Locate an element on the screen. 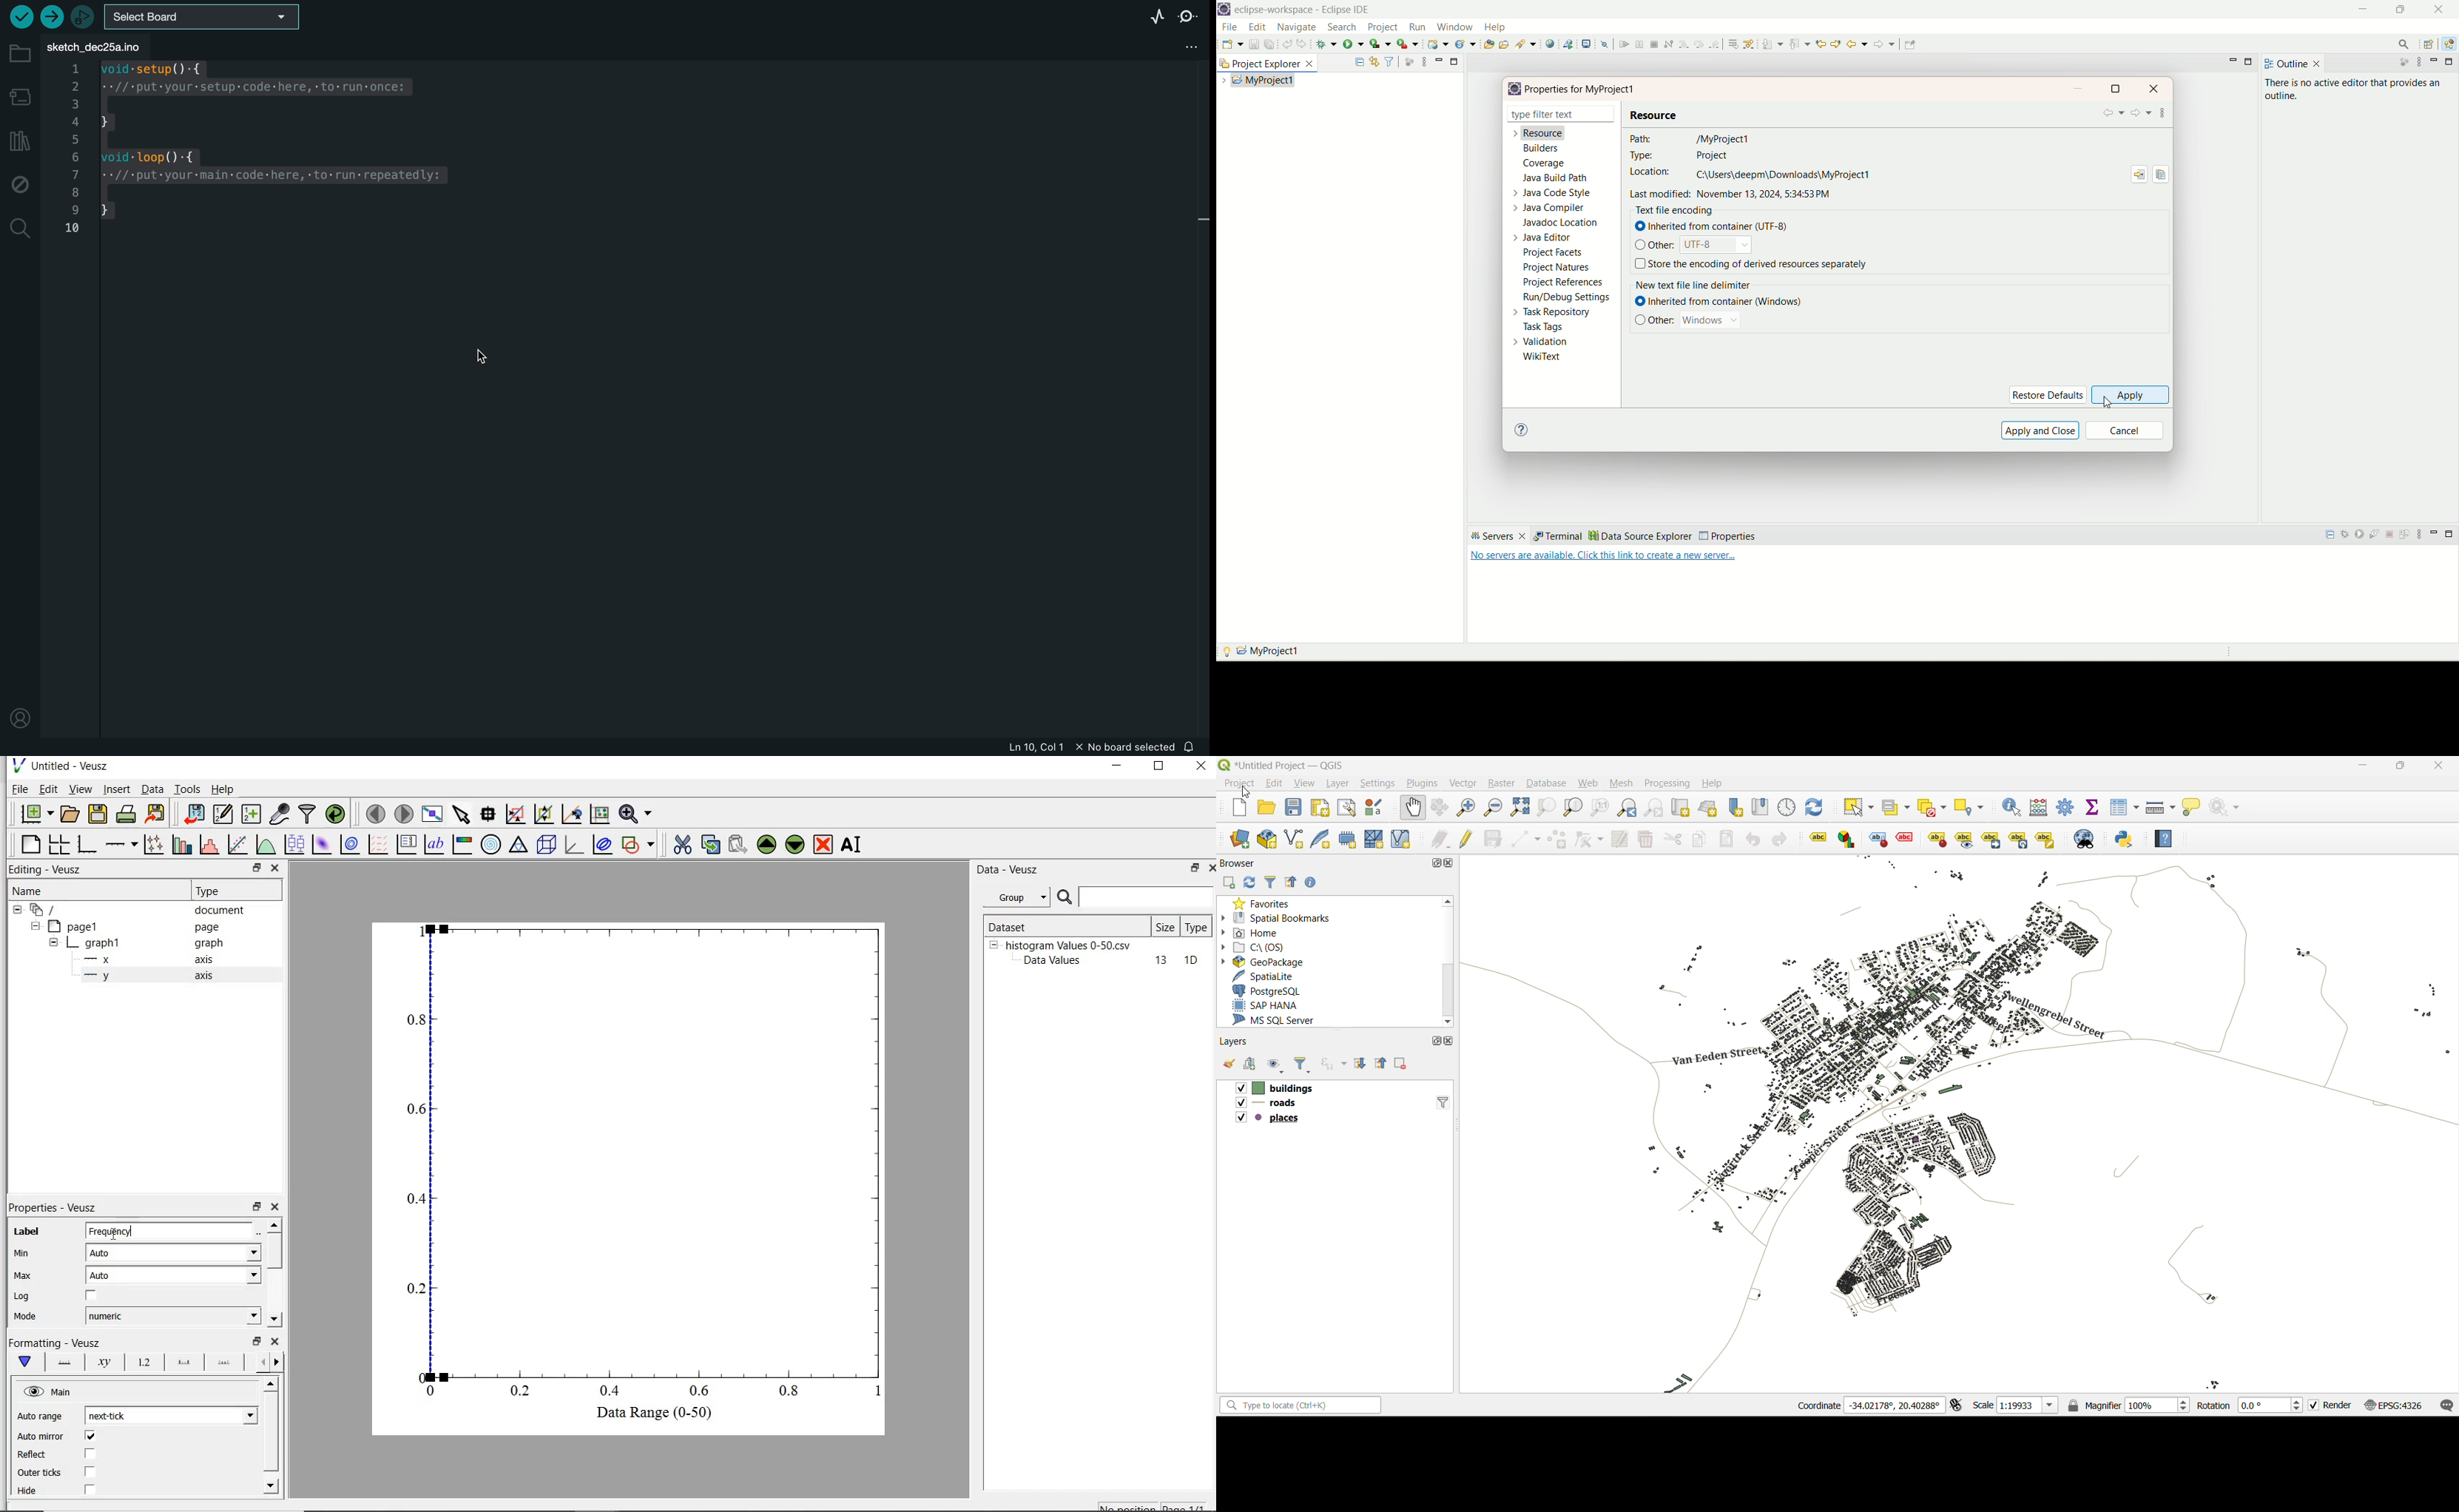 This screenshot has height=1512, width=2464. print the document is located at coordinates (127, 812).